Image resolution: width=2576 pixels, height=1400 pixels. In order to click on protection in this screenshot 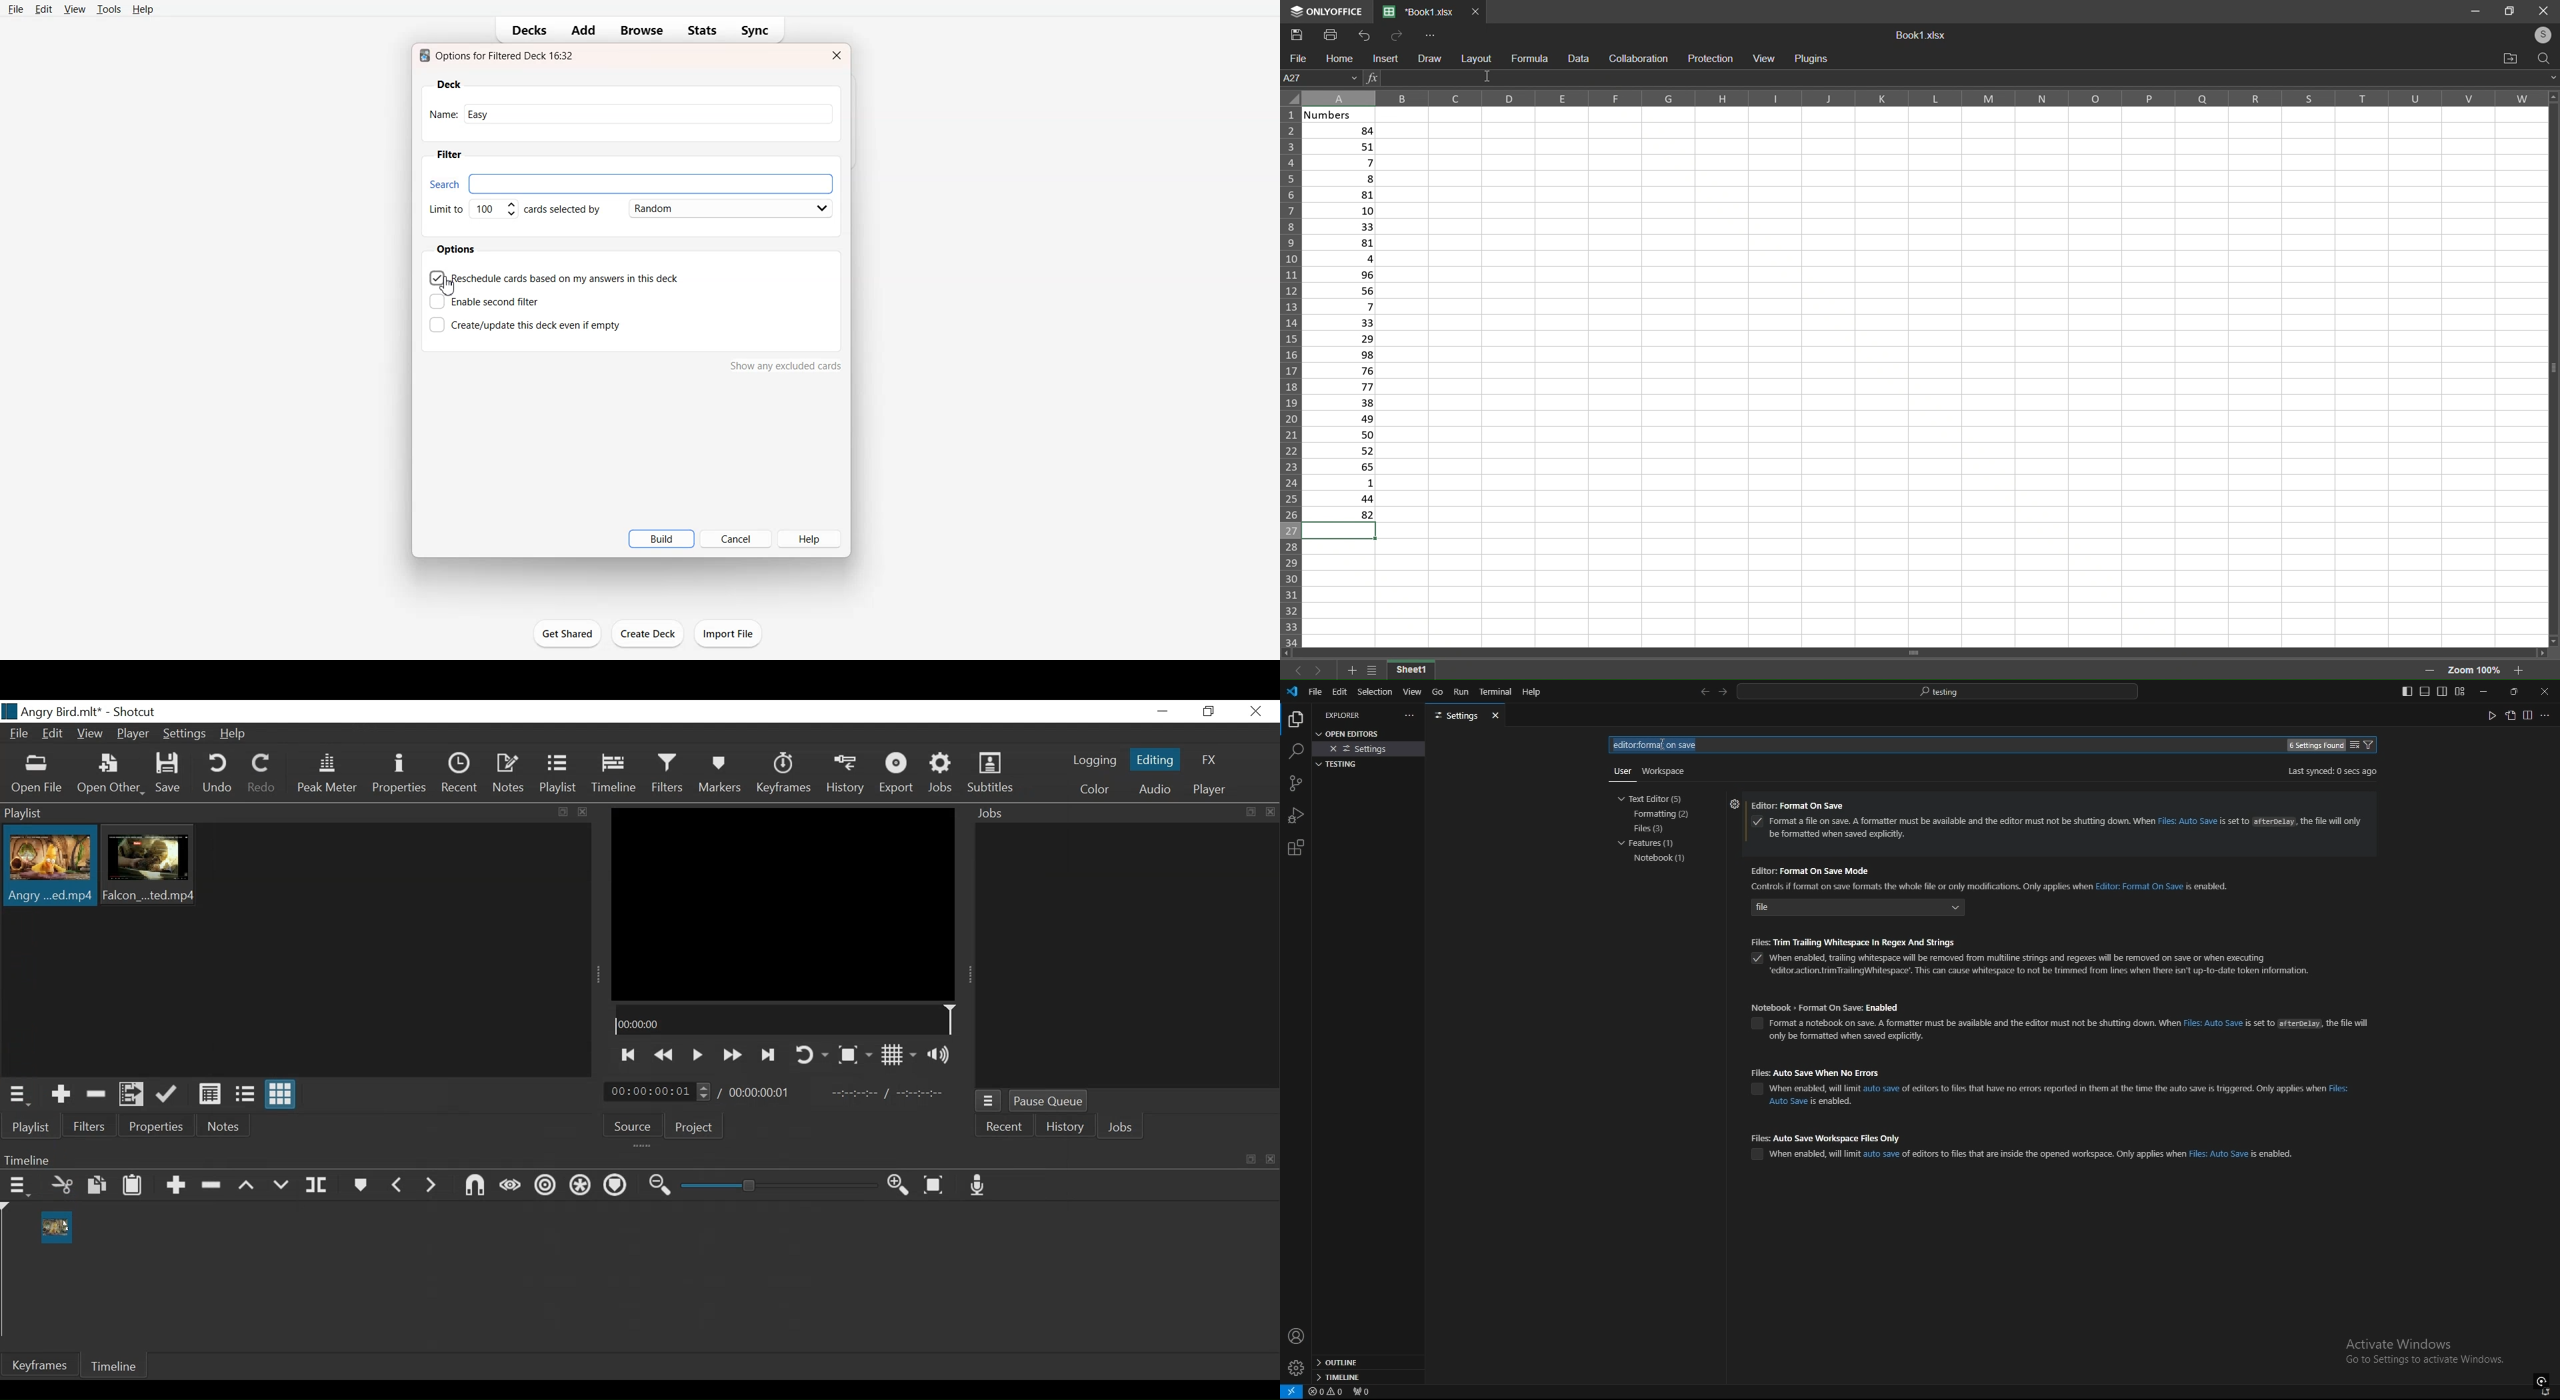, I will do `click(1711, 59)`.